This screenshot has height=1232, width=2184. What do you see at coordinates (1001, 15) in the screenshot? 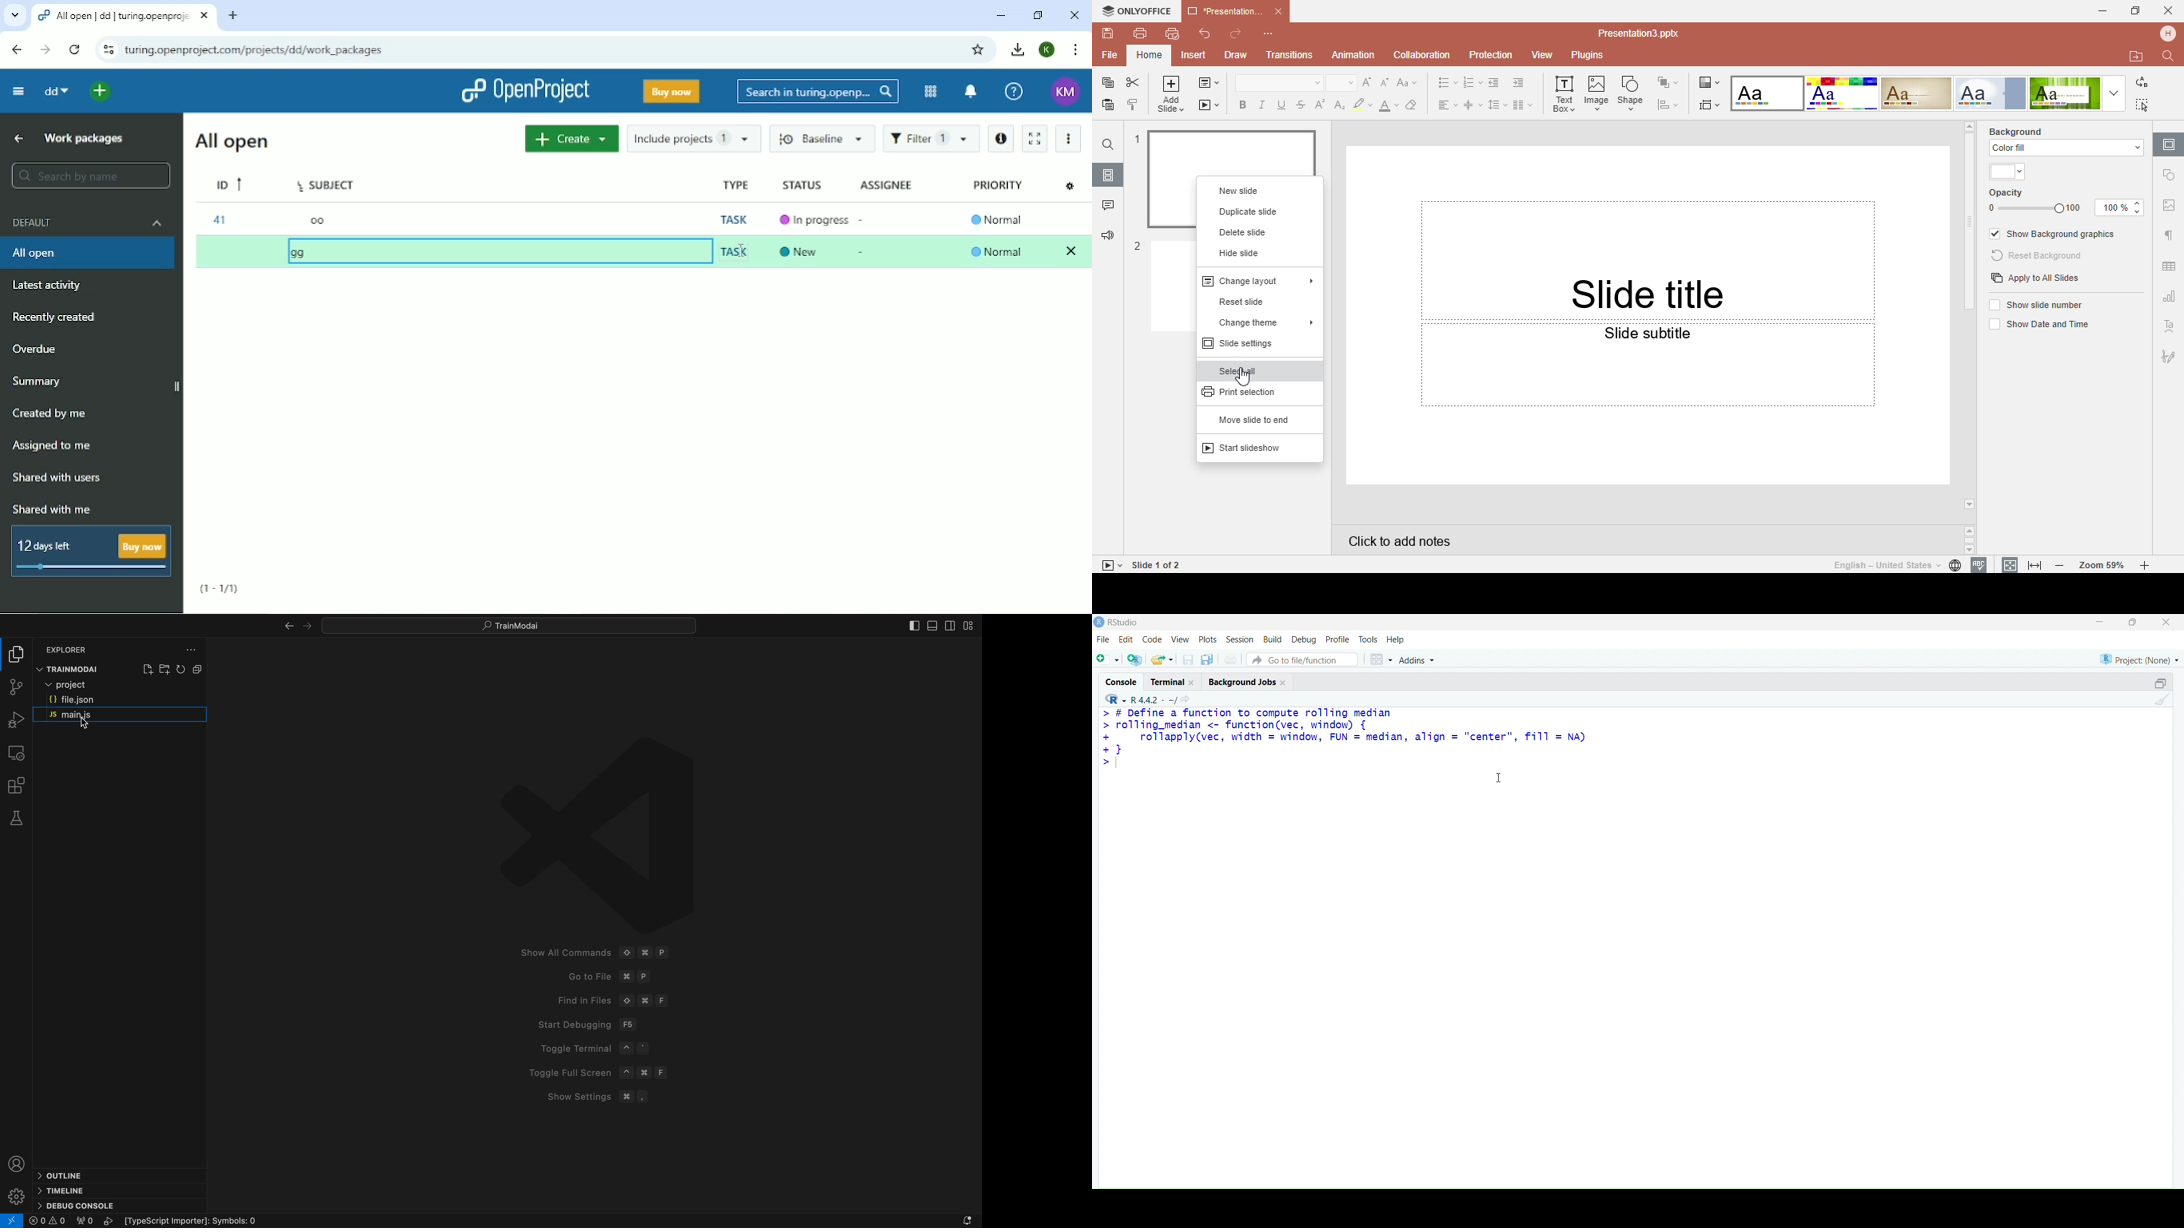
I see `Minimize` at bounding box center [1001, 15].